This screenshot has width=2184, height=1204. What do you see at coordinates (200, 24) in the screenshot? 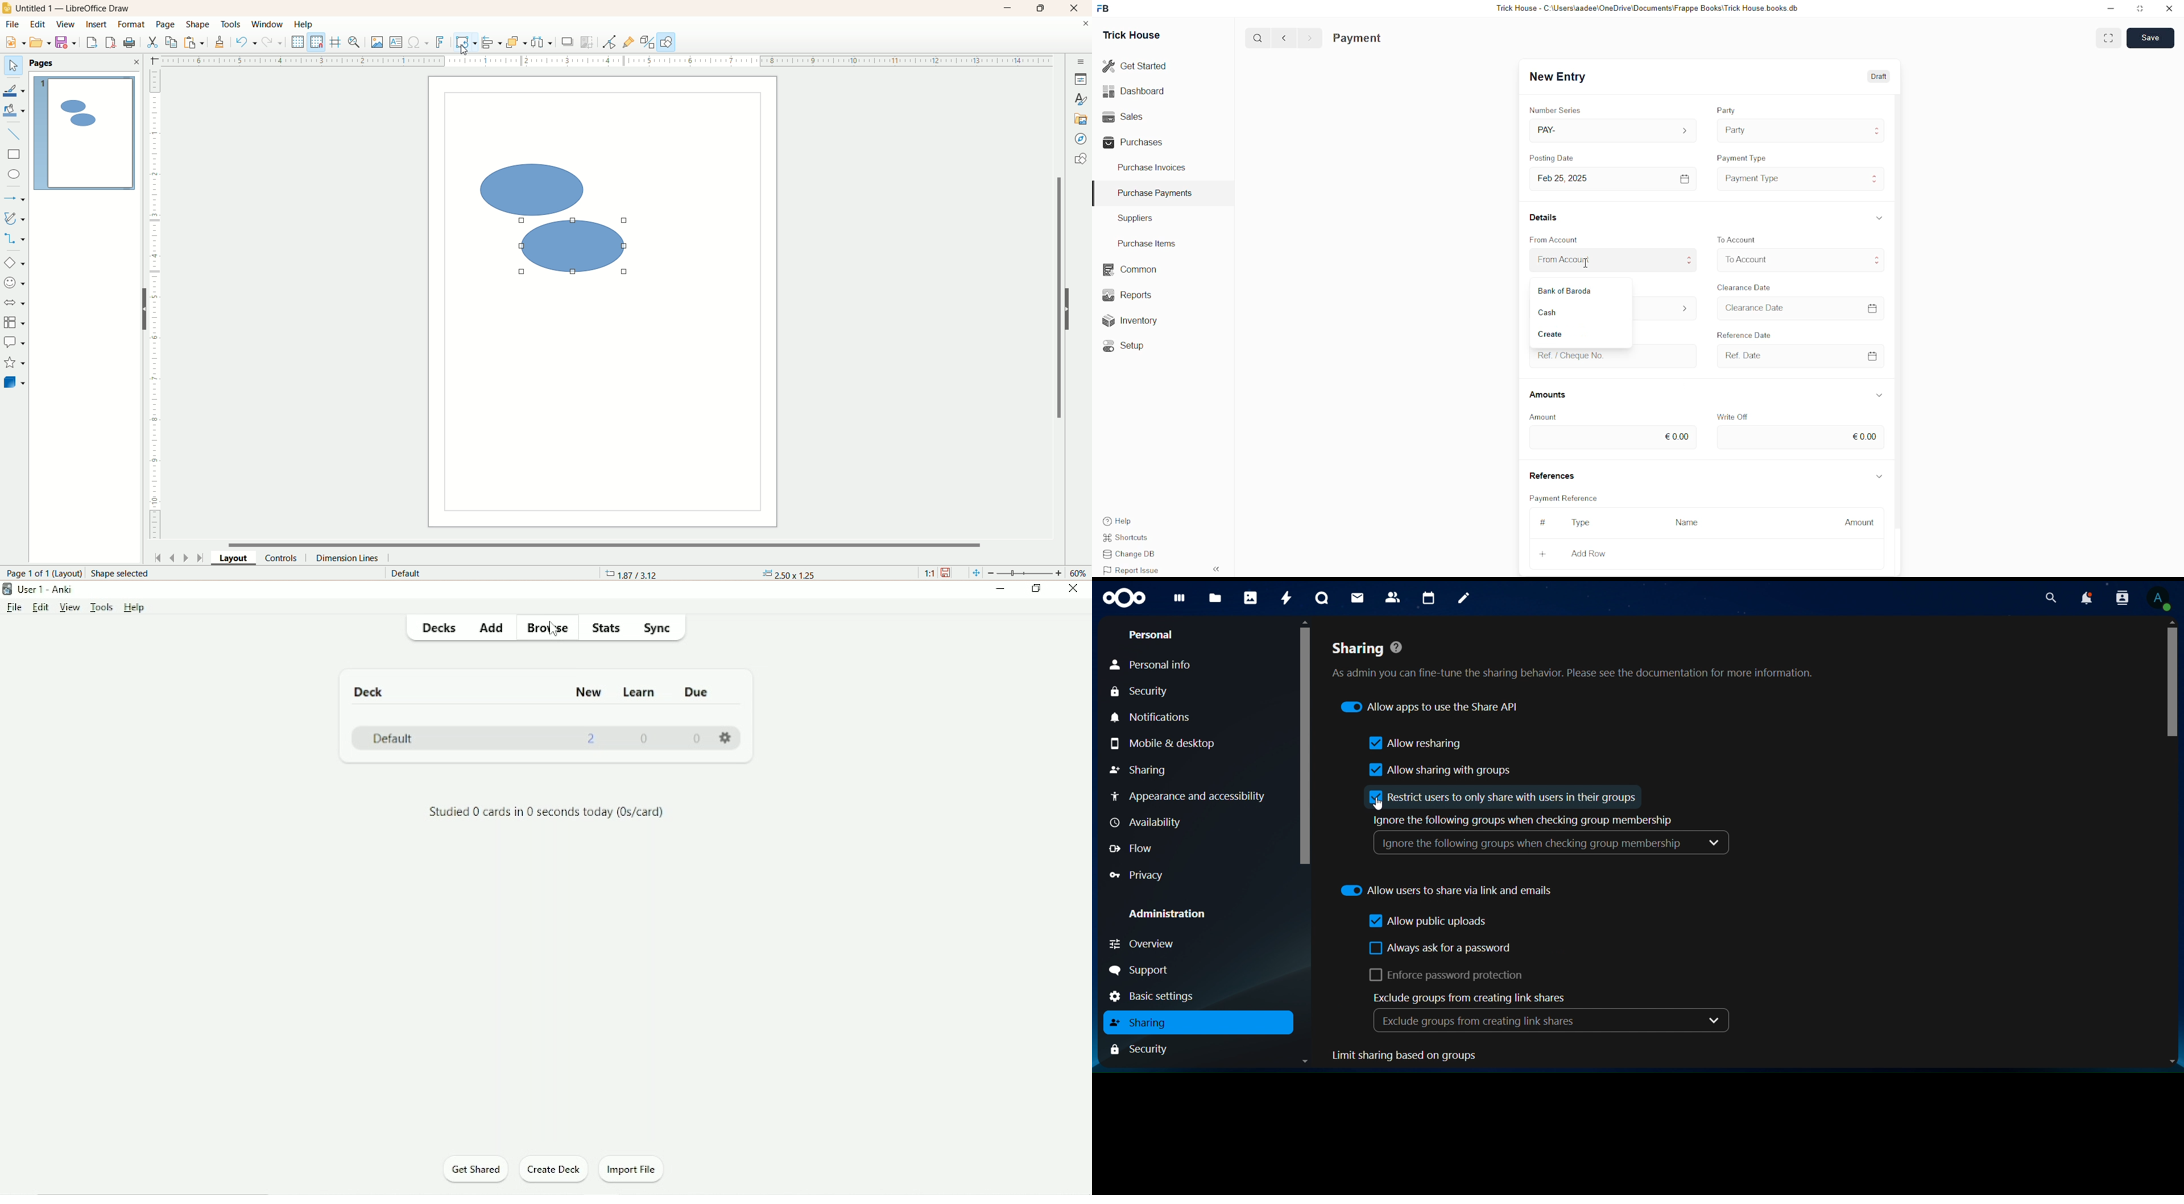
I see `shape` at bounding box center [200, 24].